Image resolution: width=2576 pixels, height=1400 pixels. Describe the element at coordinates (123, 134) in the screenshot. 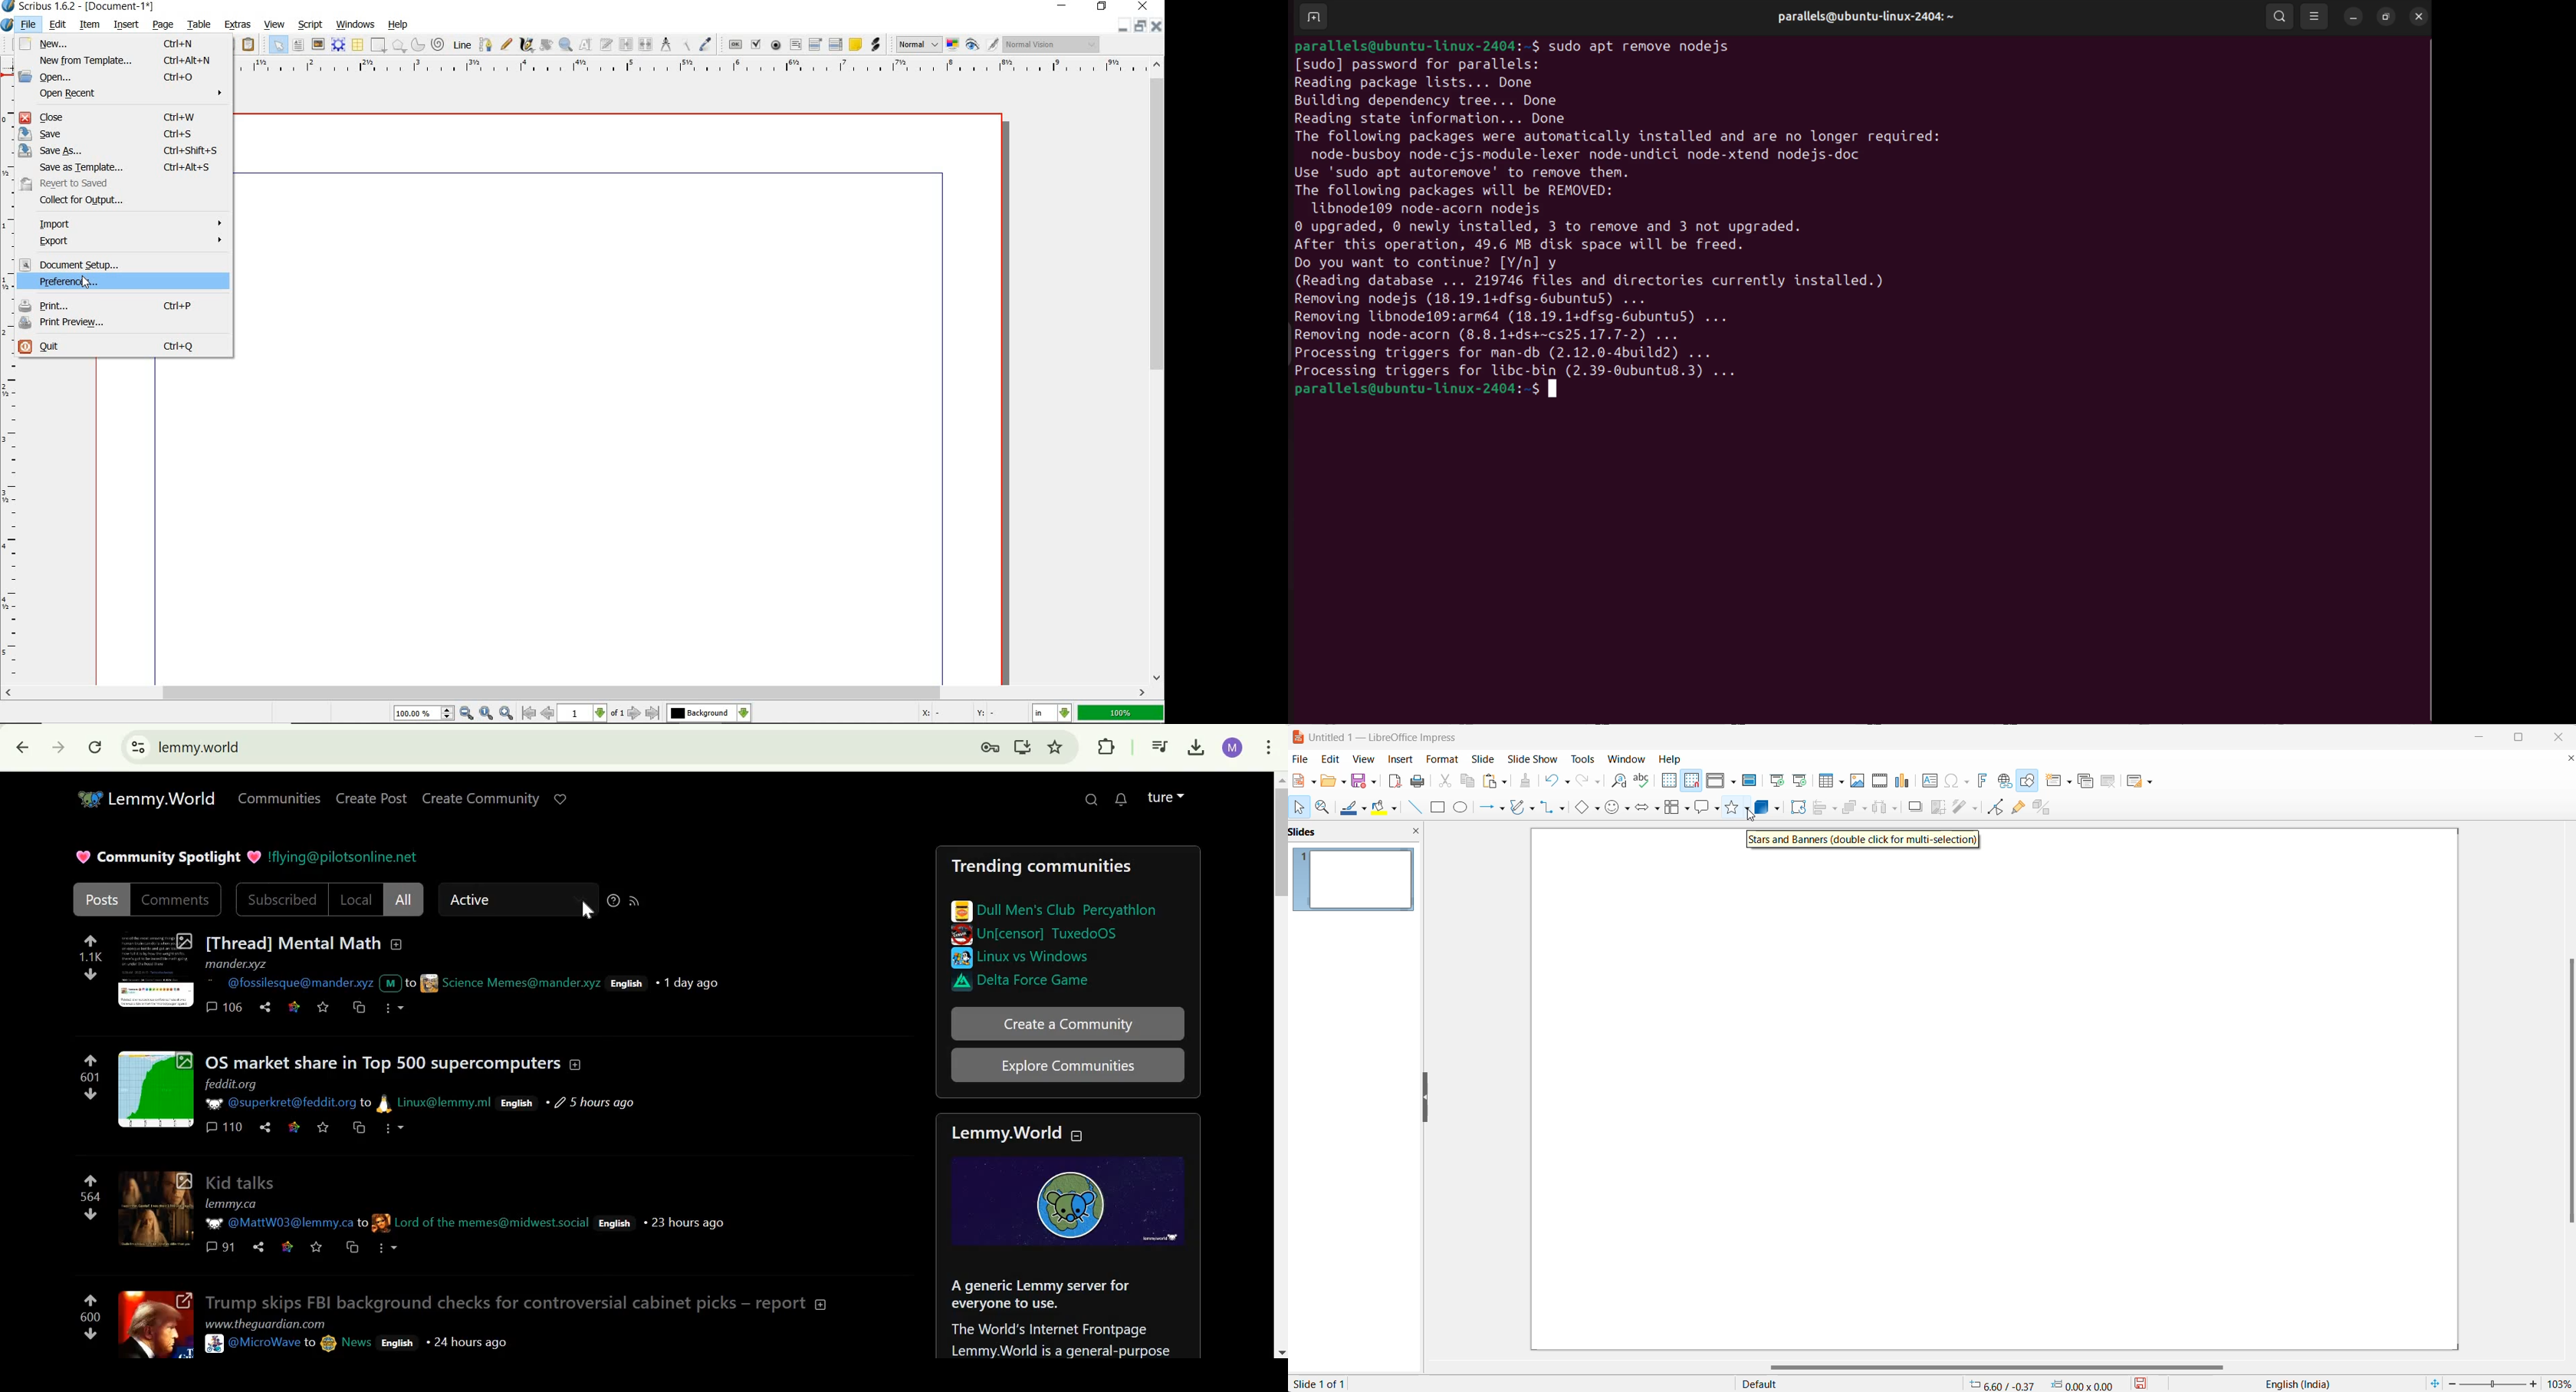

I see `SAVE` at that location.